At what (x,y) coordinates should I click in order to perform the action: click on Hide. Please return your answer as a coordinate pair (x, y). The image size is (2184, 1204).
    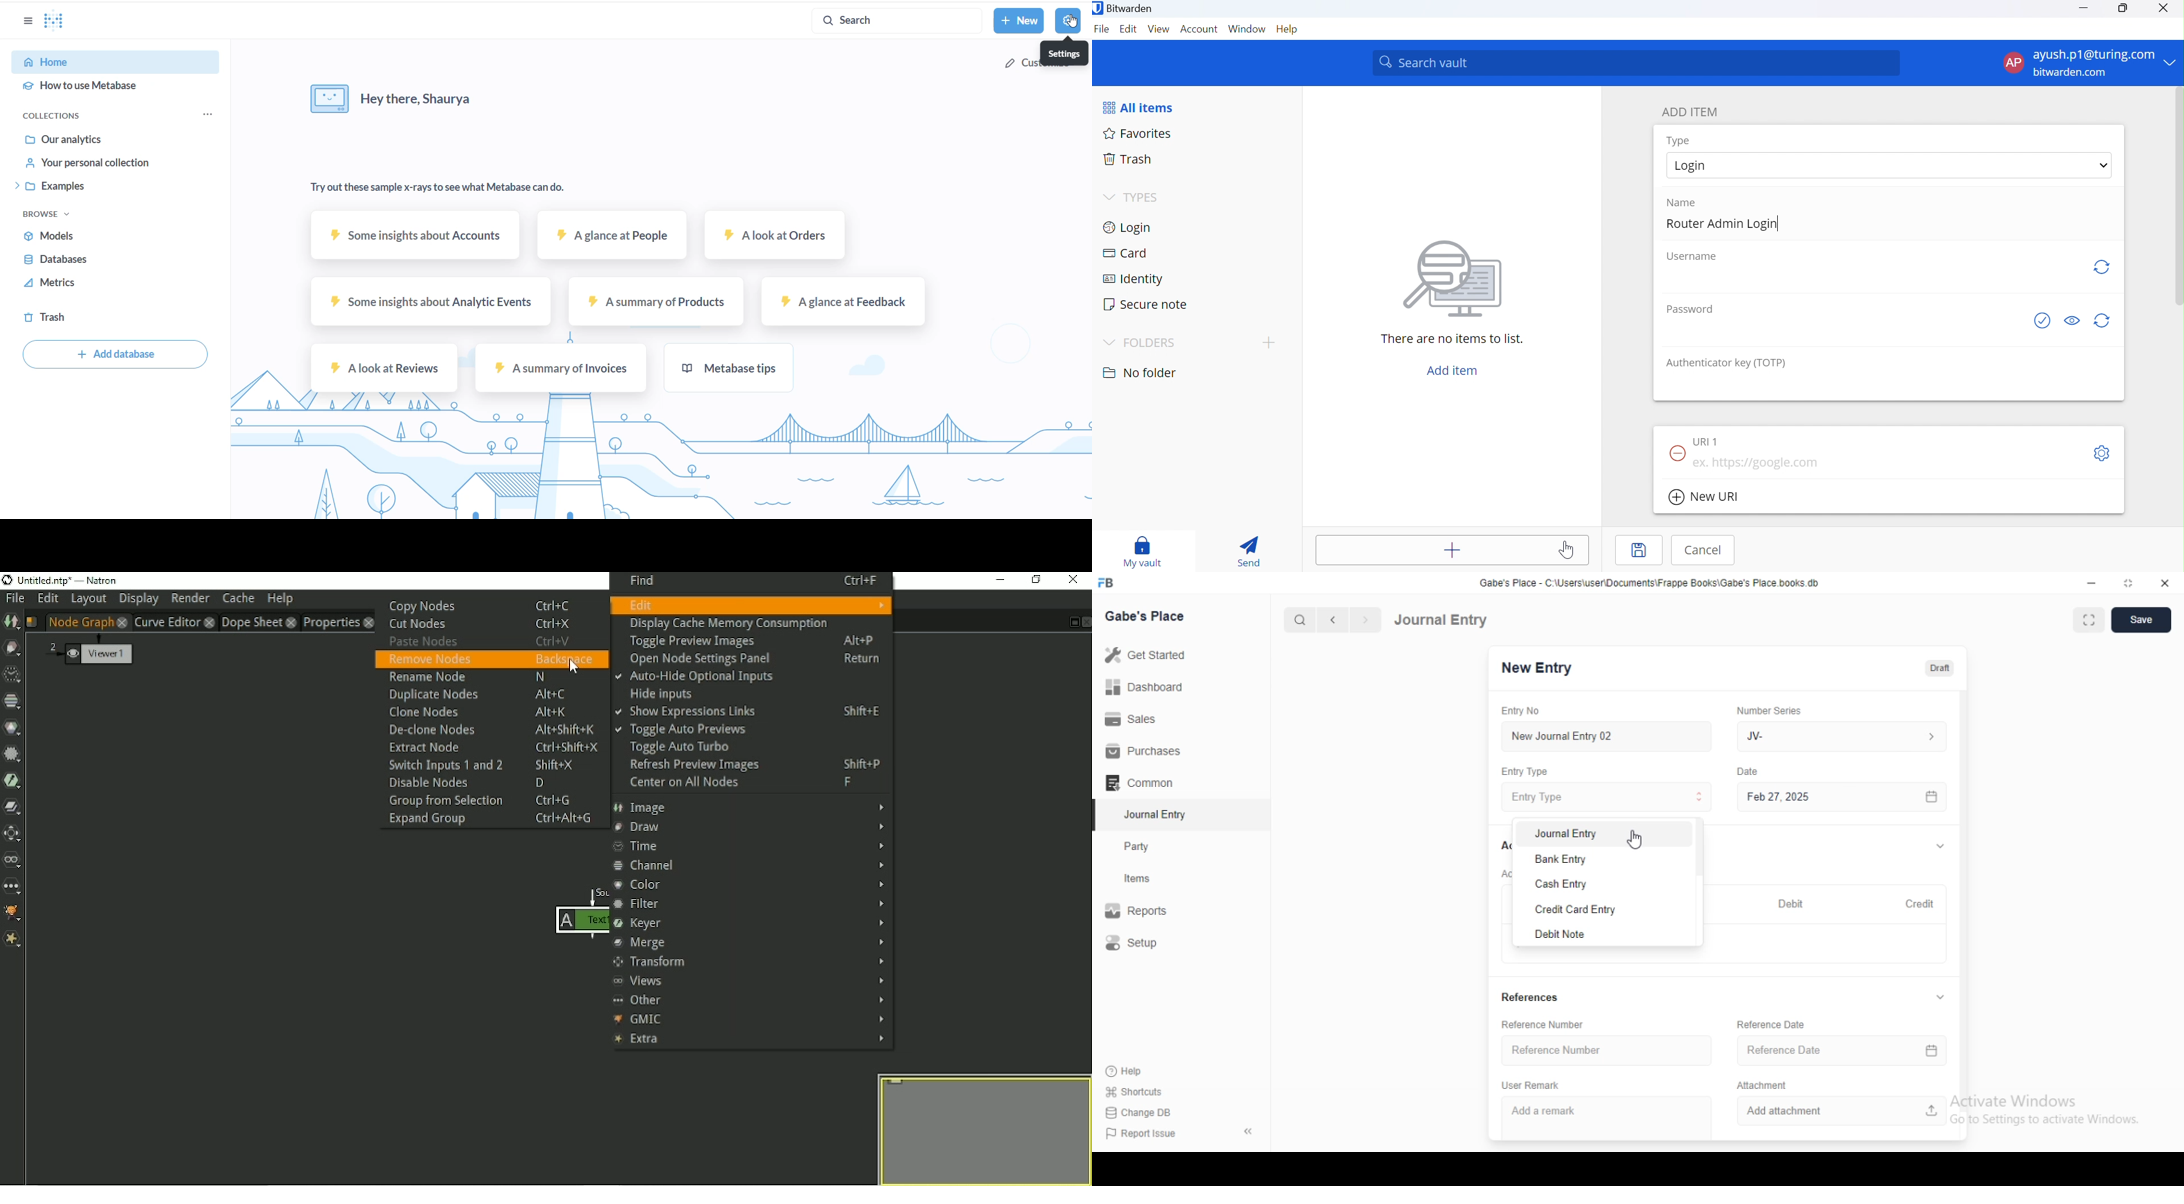
    Looking at the image, I should click on (1941, 845).